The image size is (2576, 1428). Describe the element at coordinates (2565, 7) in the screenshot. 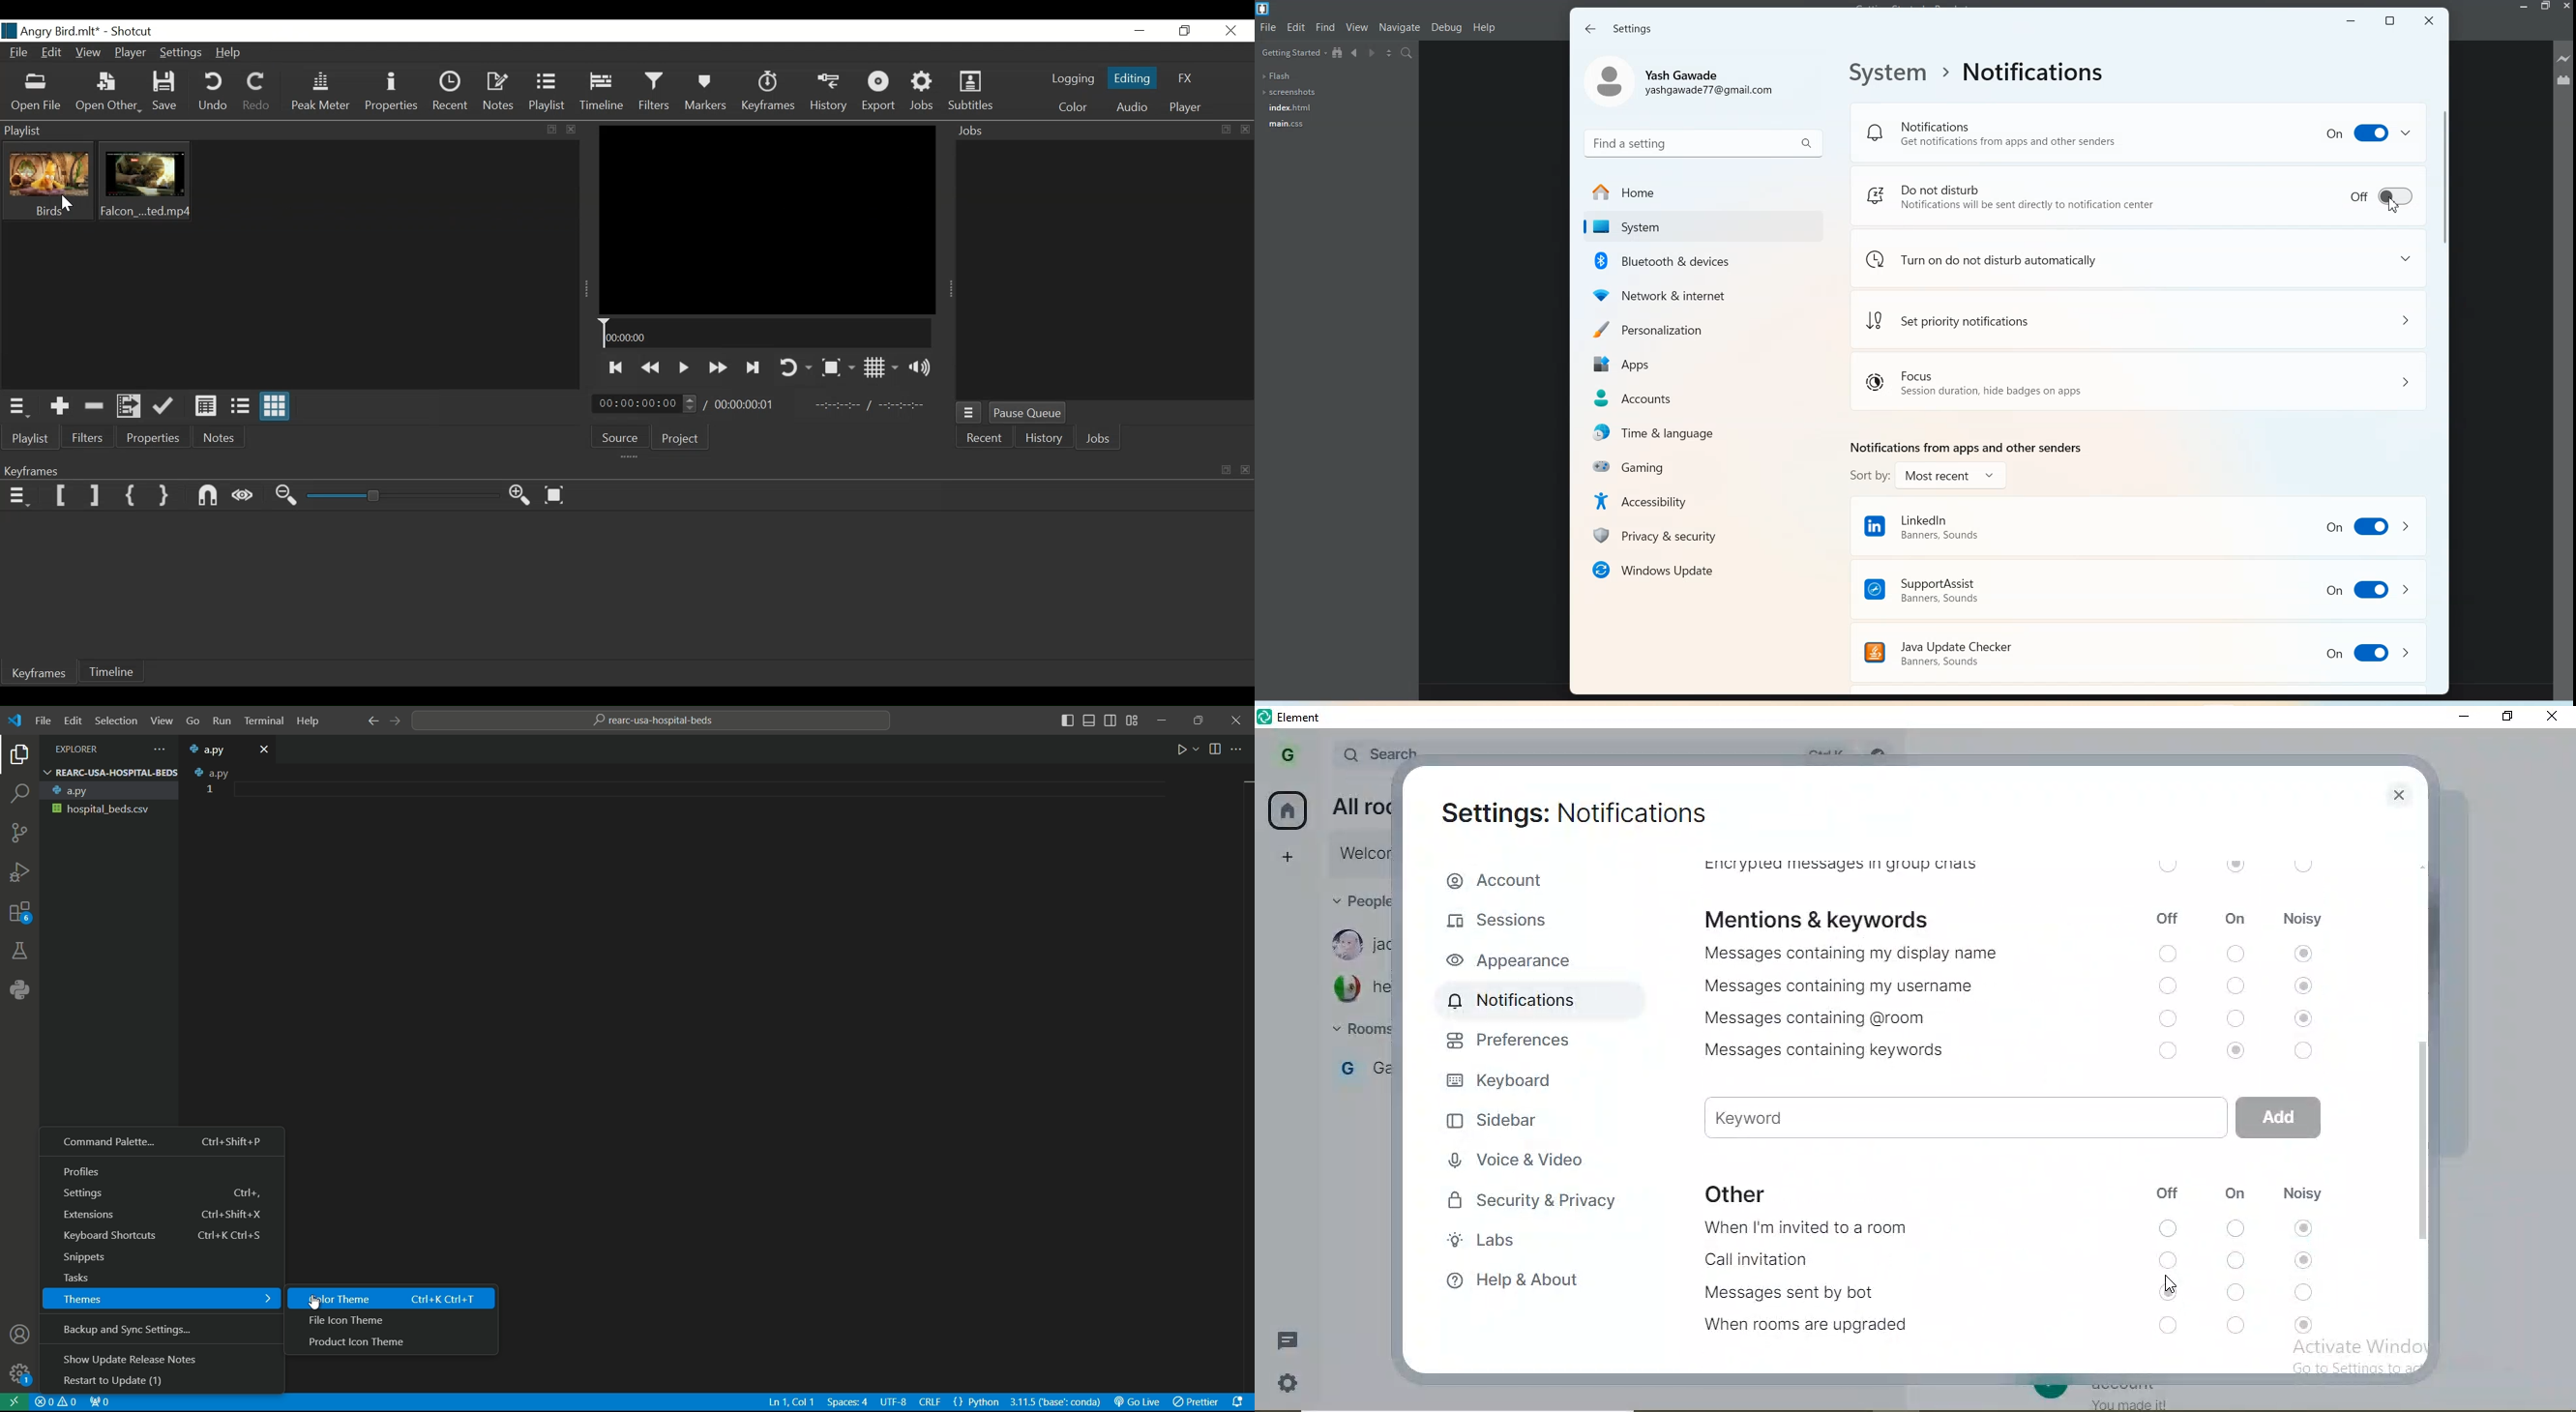

I see `Close` at that location.